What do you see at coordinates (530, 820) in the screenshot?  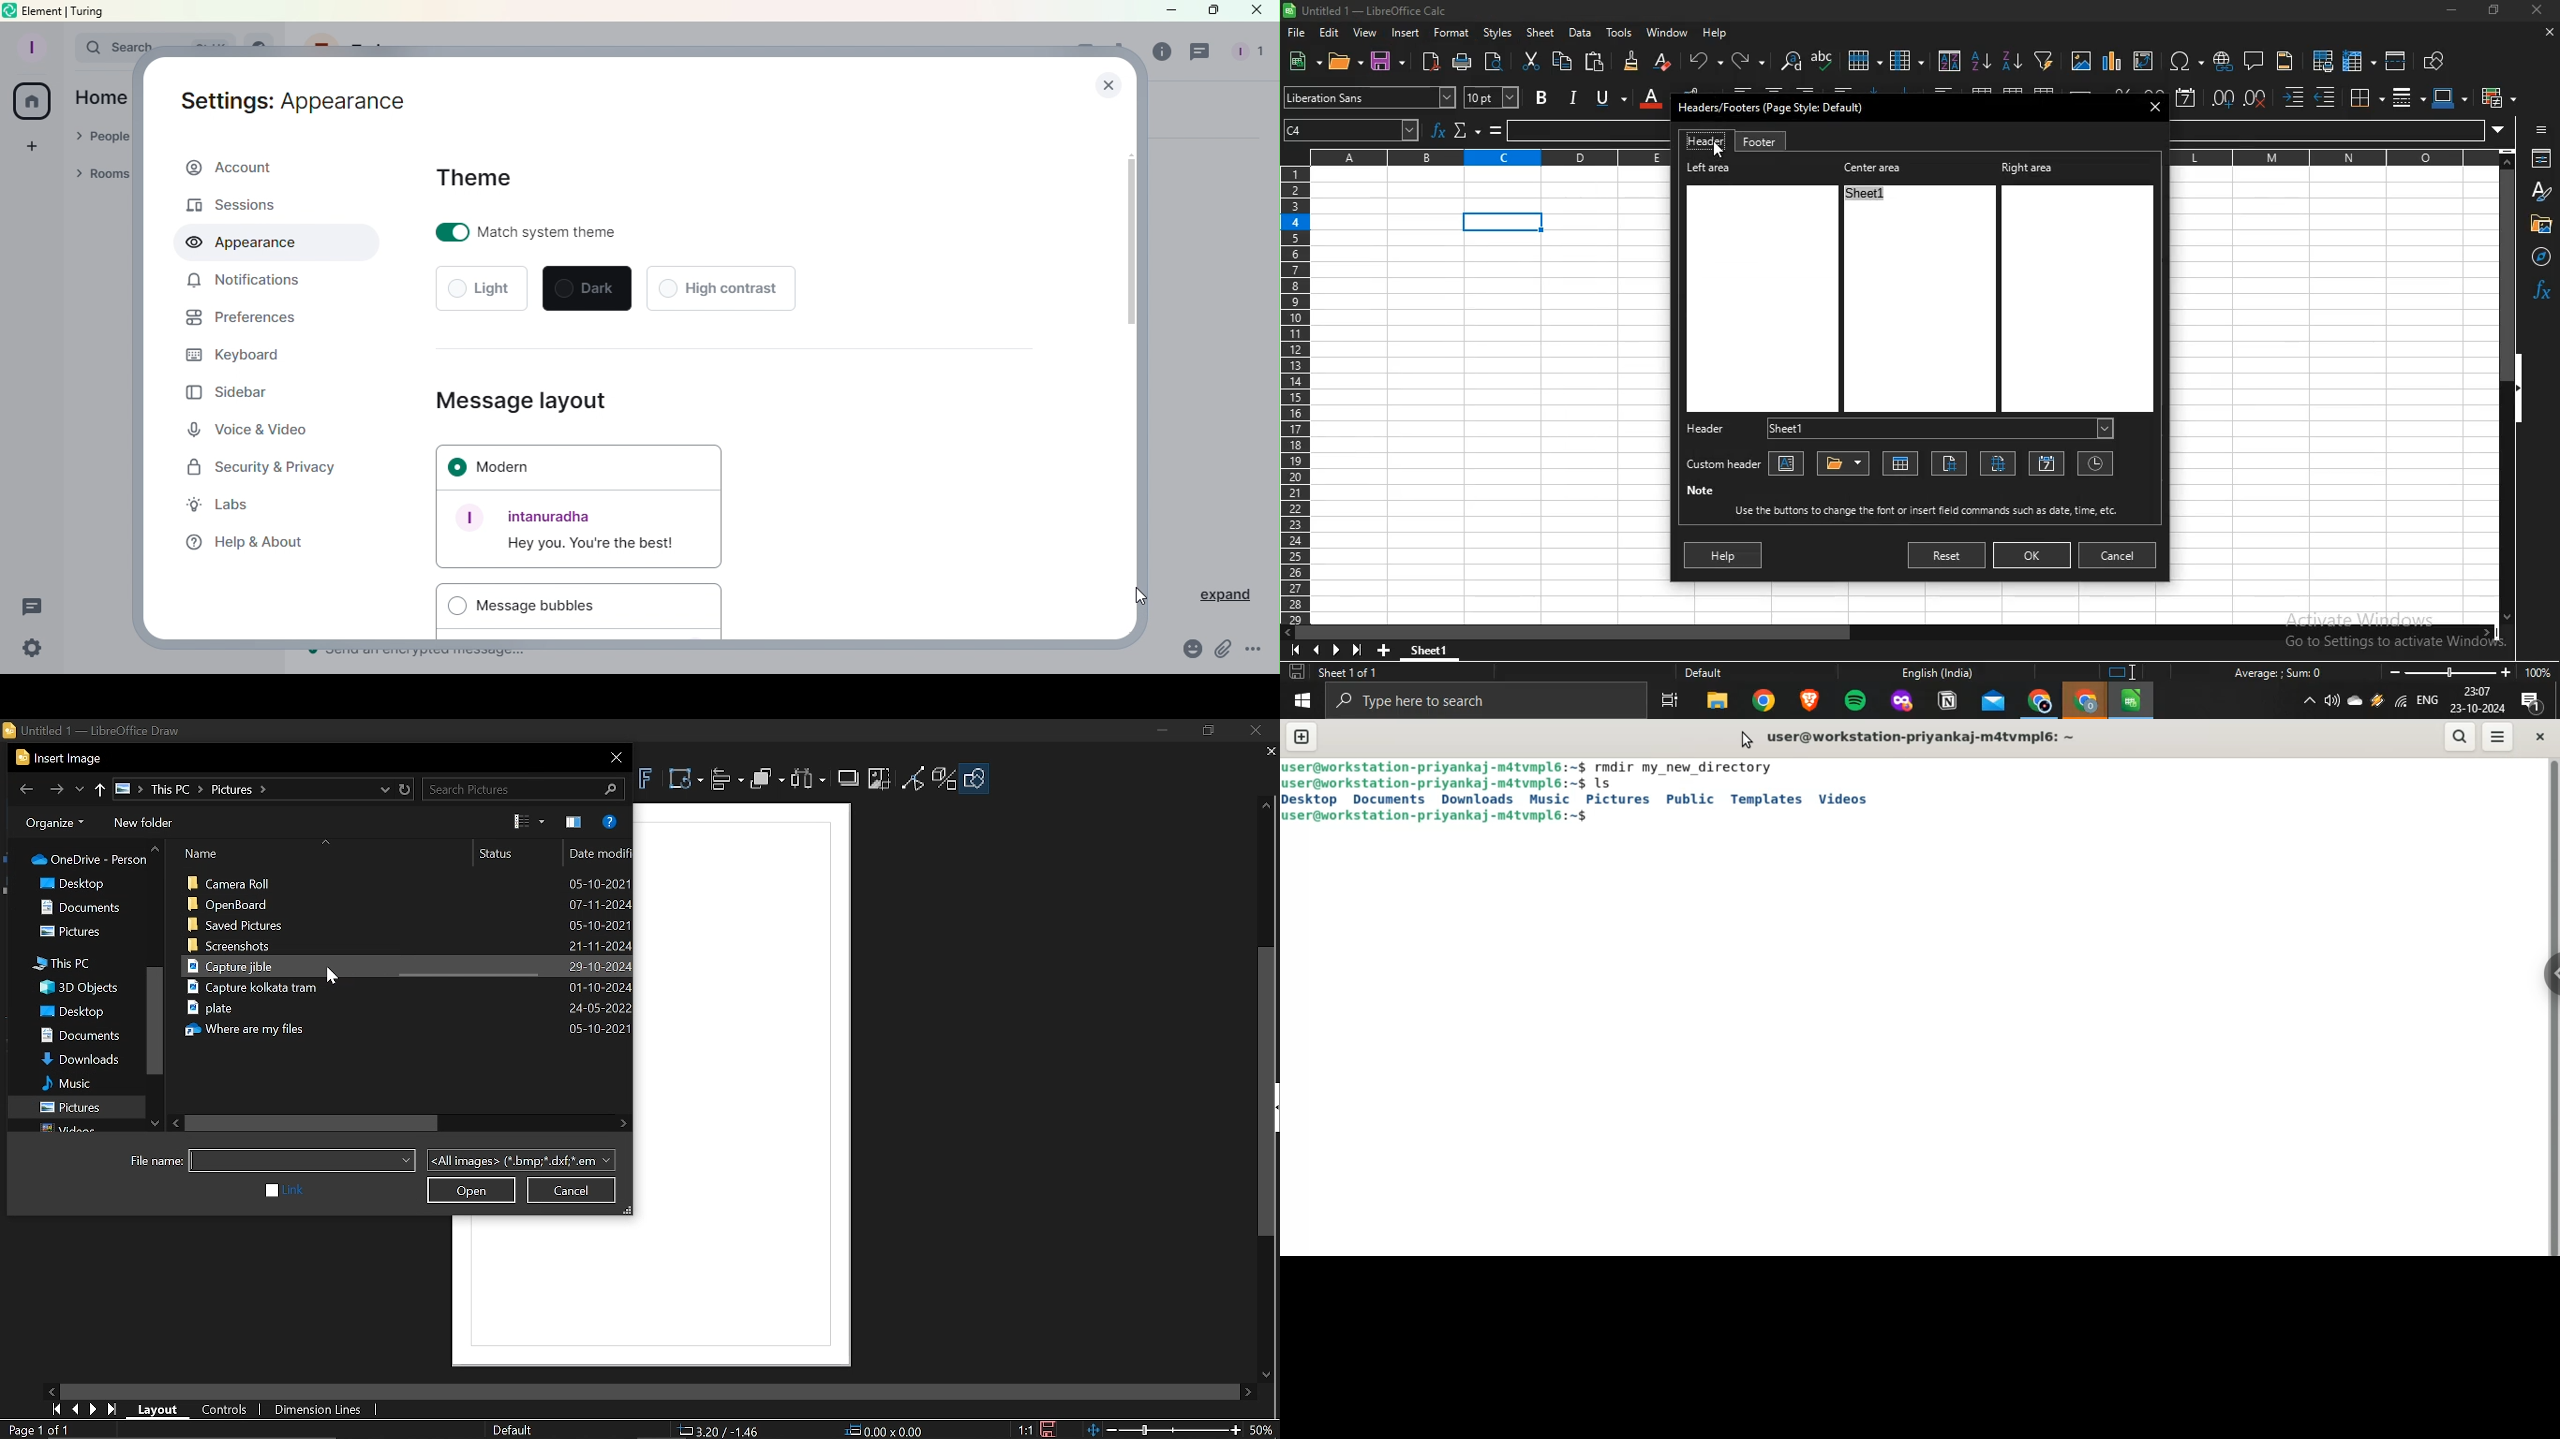 I see `View` at bounding box center [530, 820].